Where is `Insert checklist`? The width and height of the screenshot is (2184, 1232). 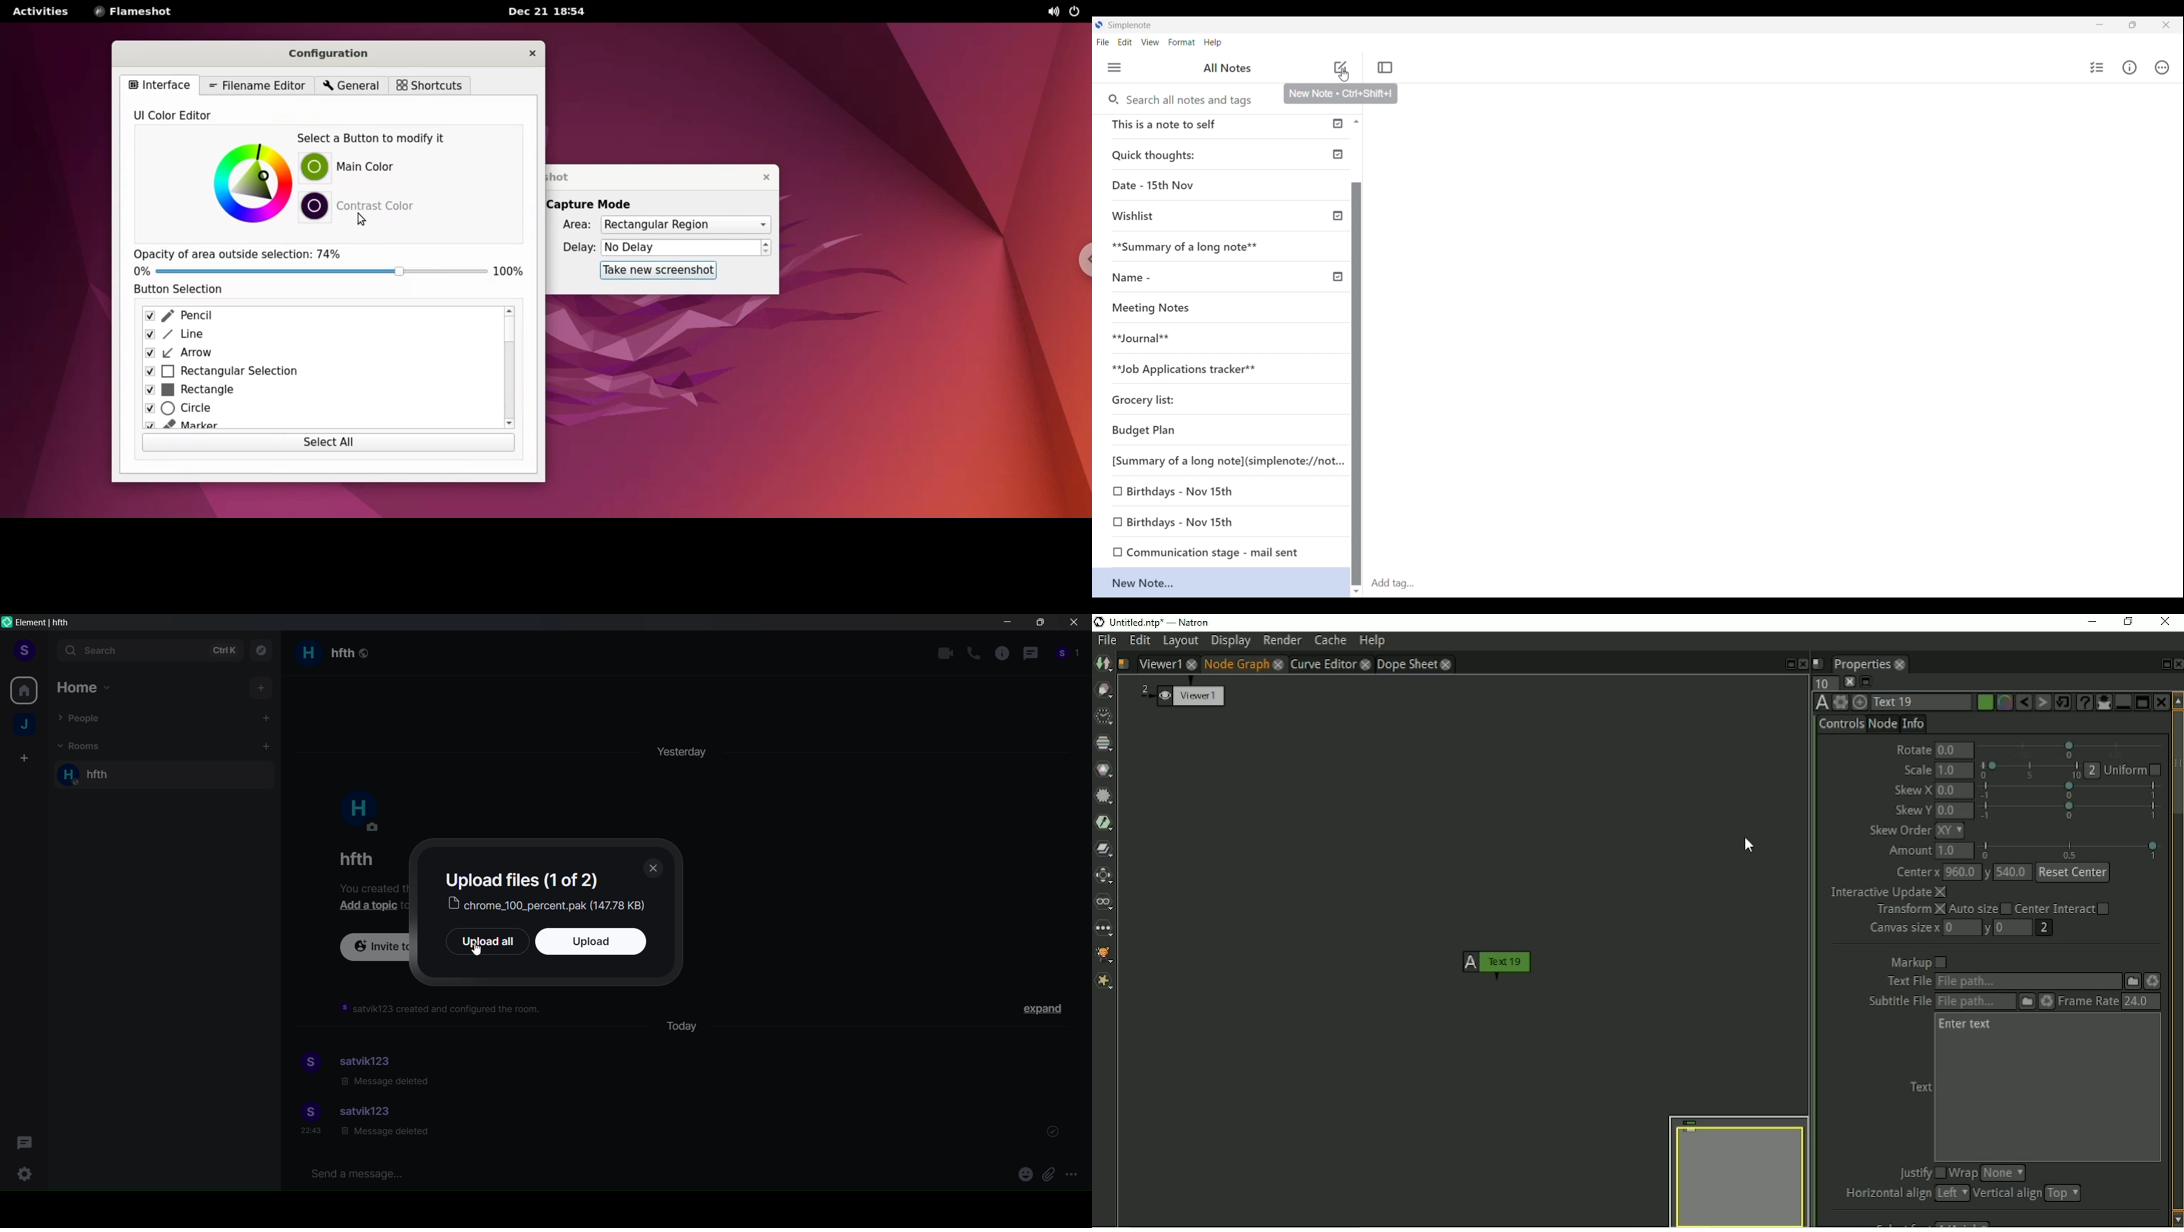 Insert checklist is located at coordinates (2098, 68).